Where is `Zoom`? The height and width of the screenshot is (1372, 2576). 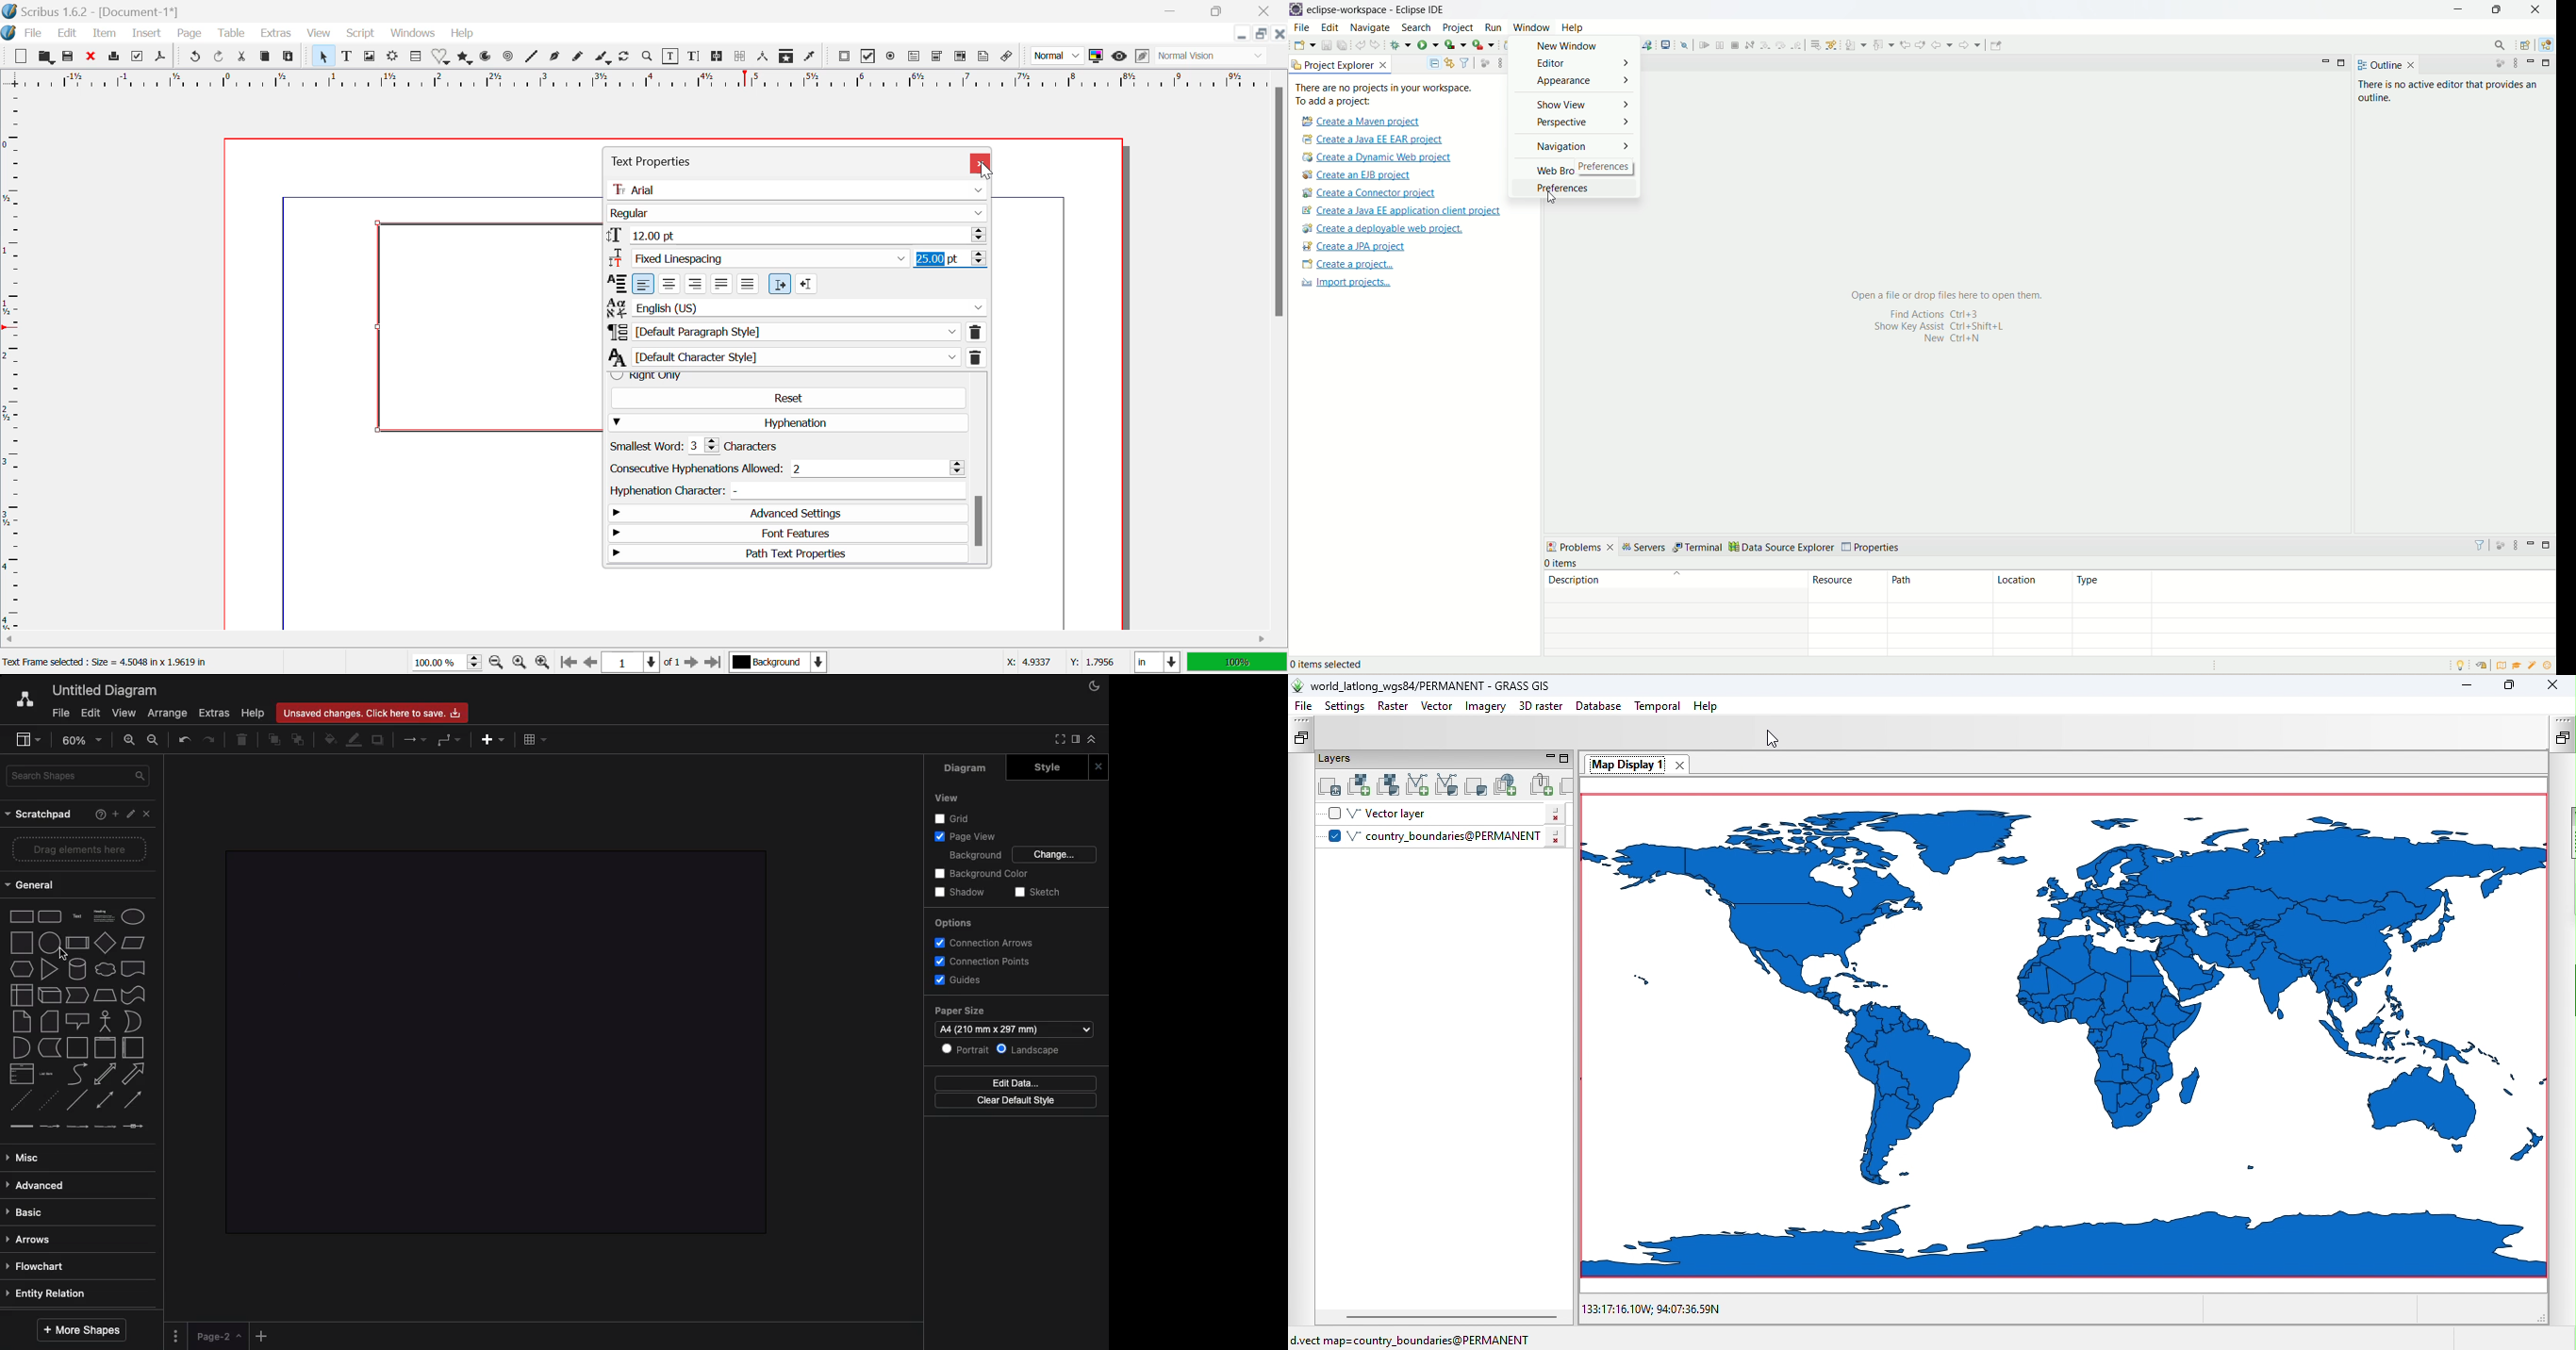
Zoom is located at coordinates (649, 58).